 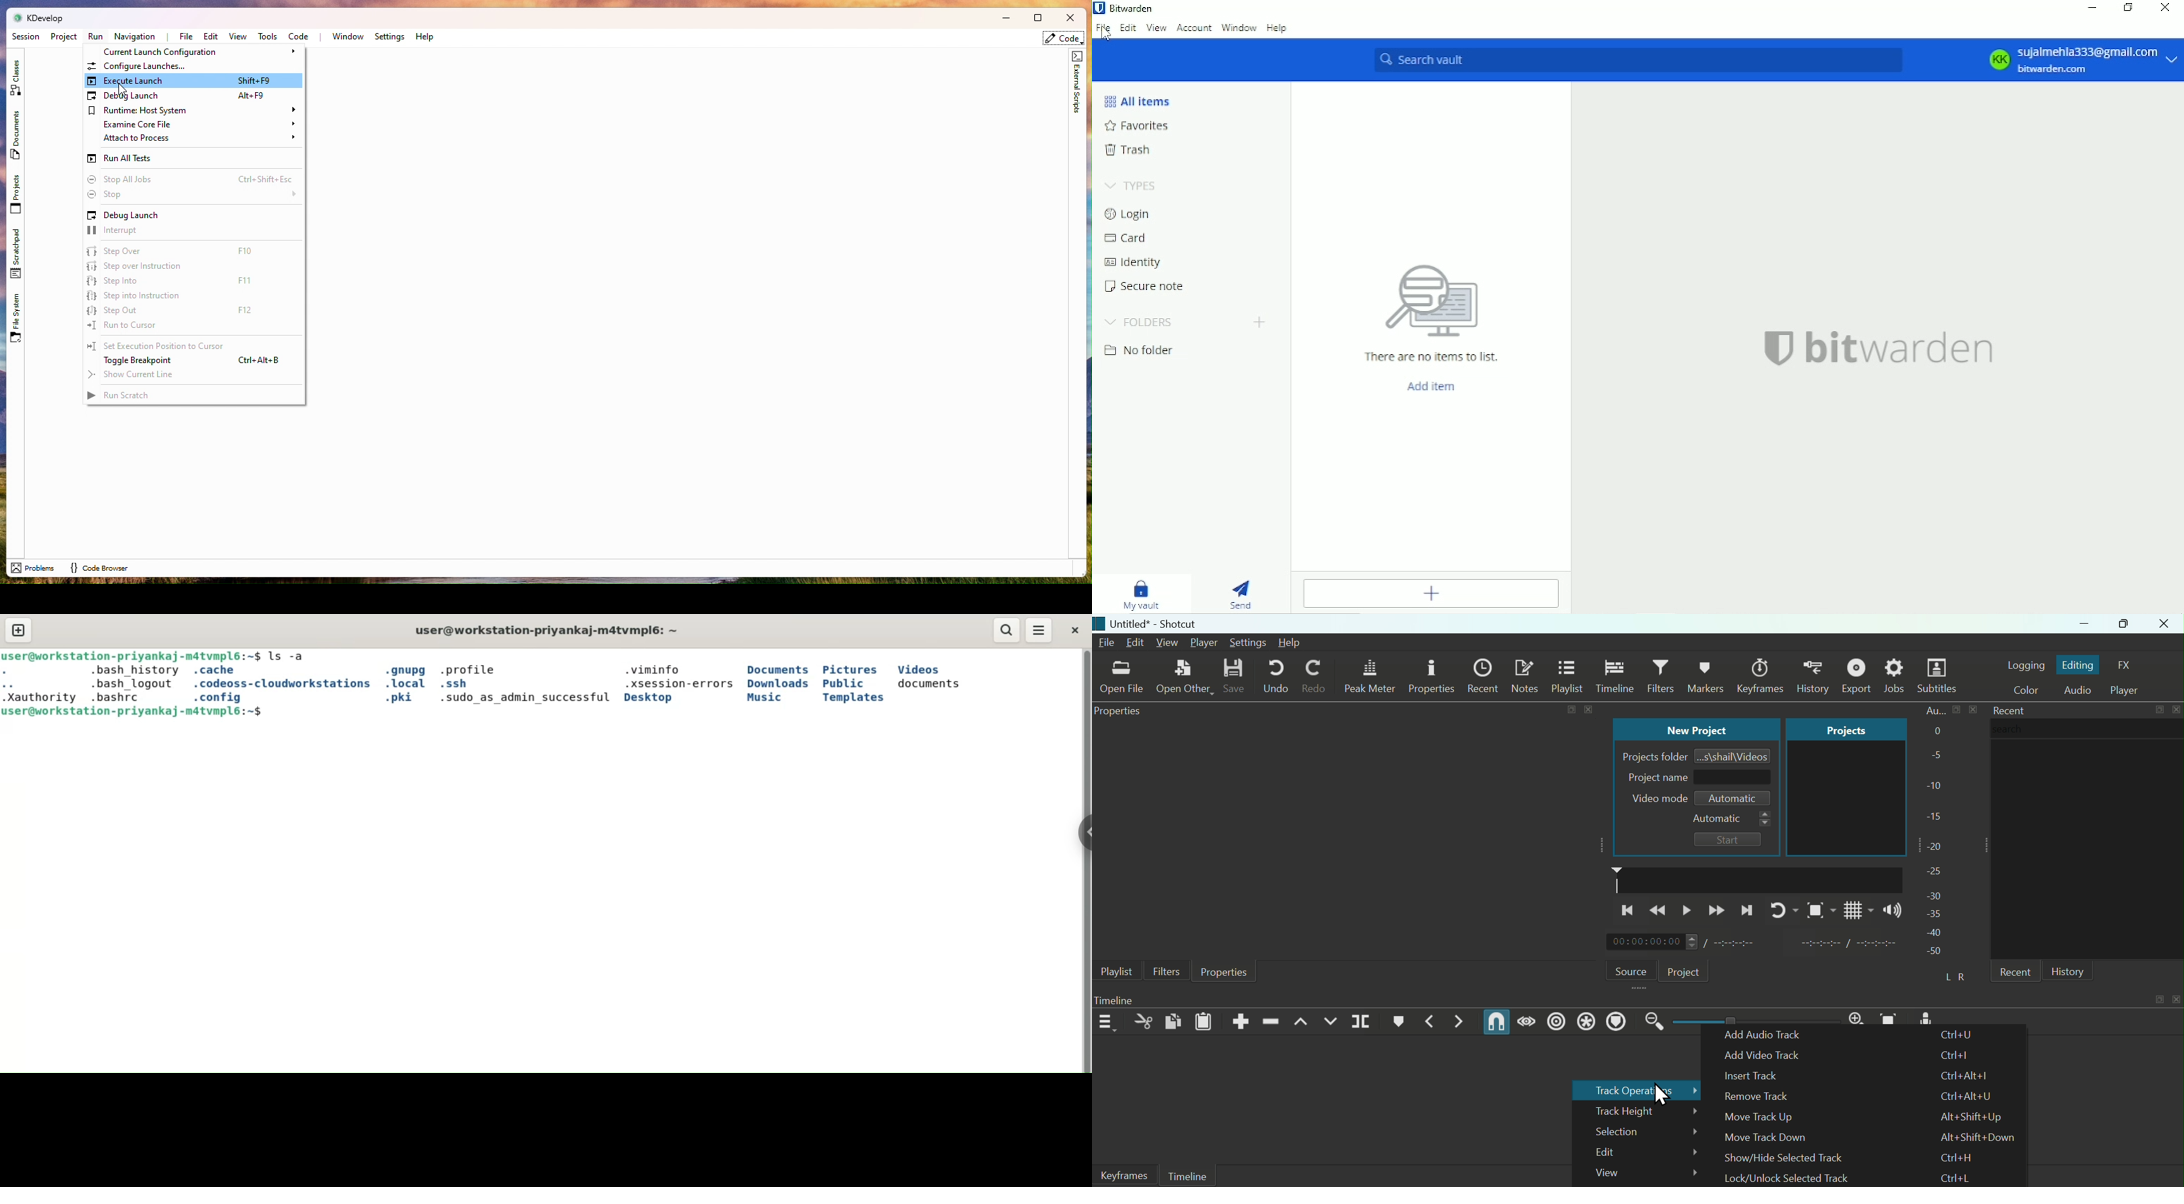 What do you see at coordinates (1655, 1025) in the screenshot?
I see `Zoom Timeline out` at bounding box center [1655, 1025].